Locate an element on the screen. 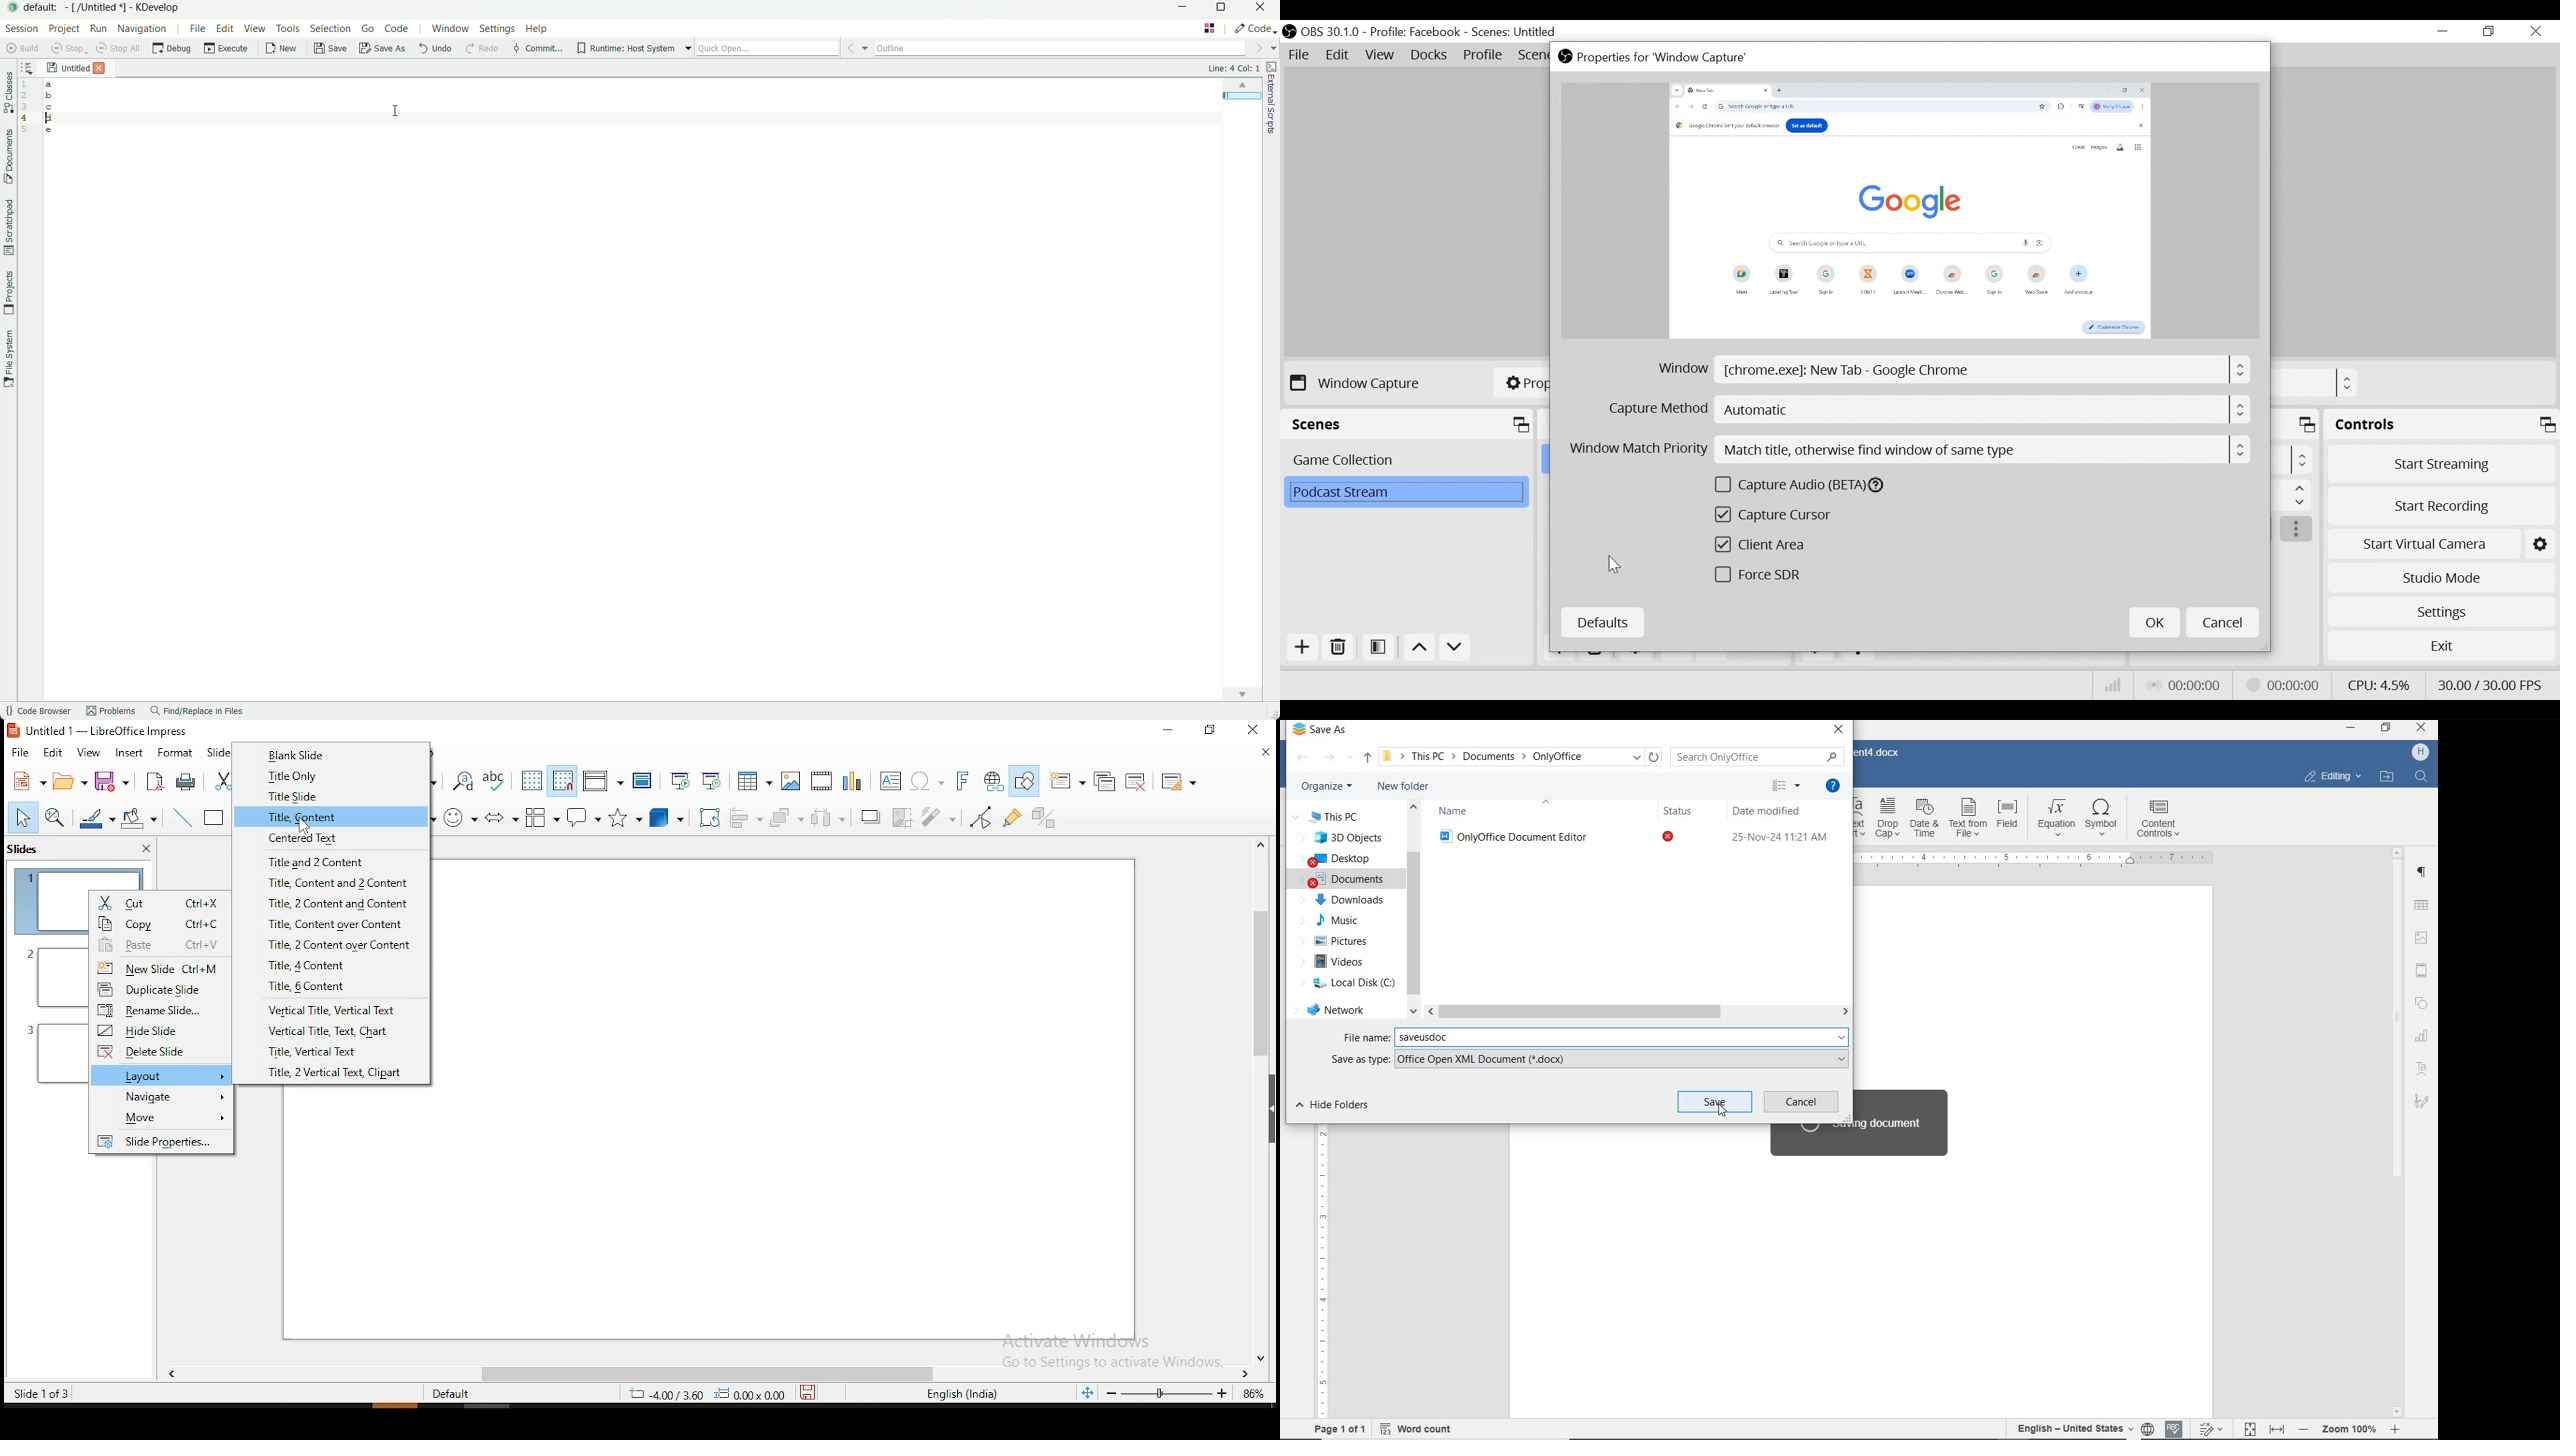 The image size is (2576, 1456). page 1 of 1 is located at coordinates (1337, 1431).